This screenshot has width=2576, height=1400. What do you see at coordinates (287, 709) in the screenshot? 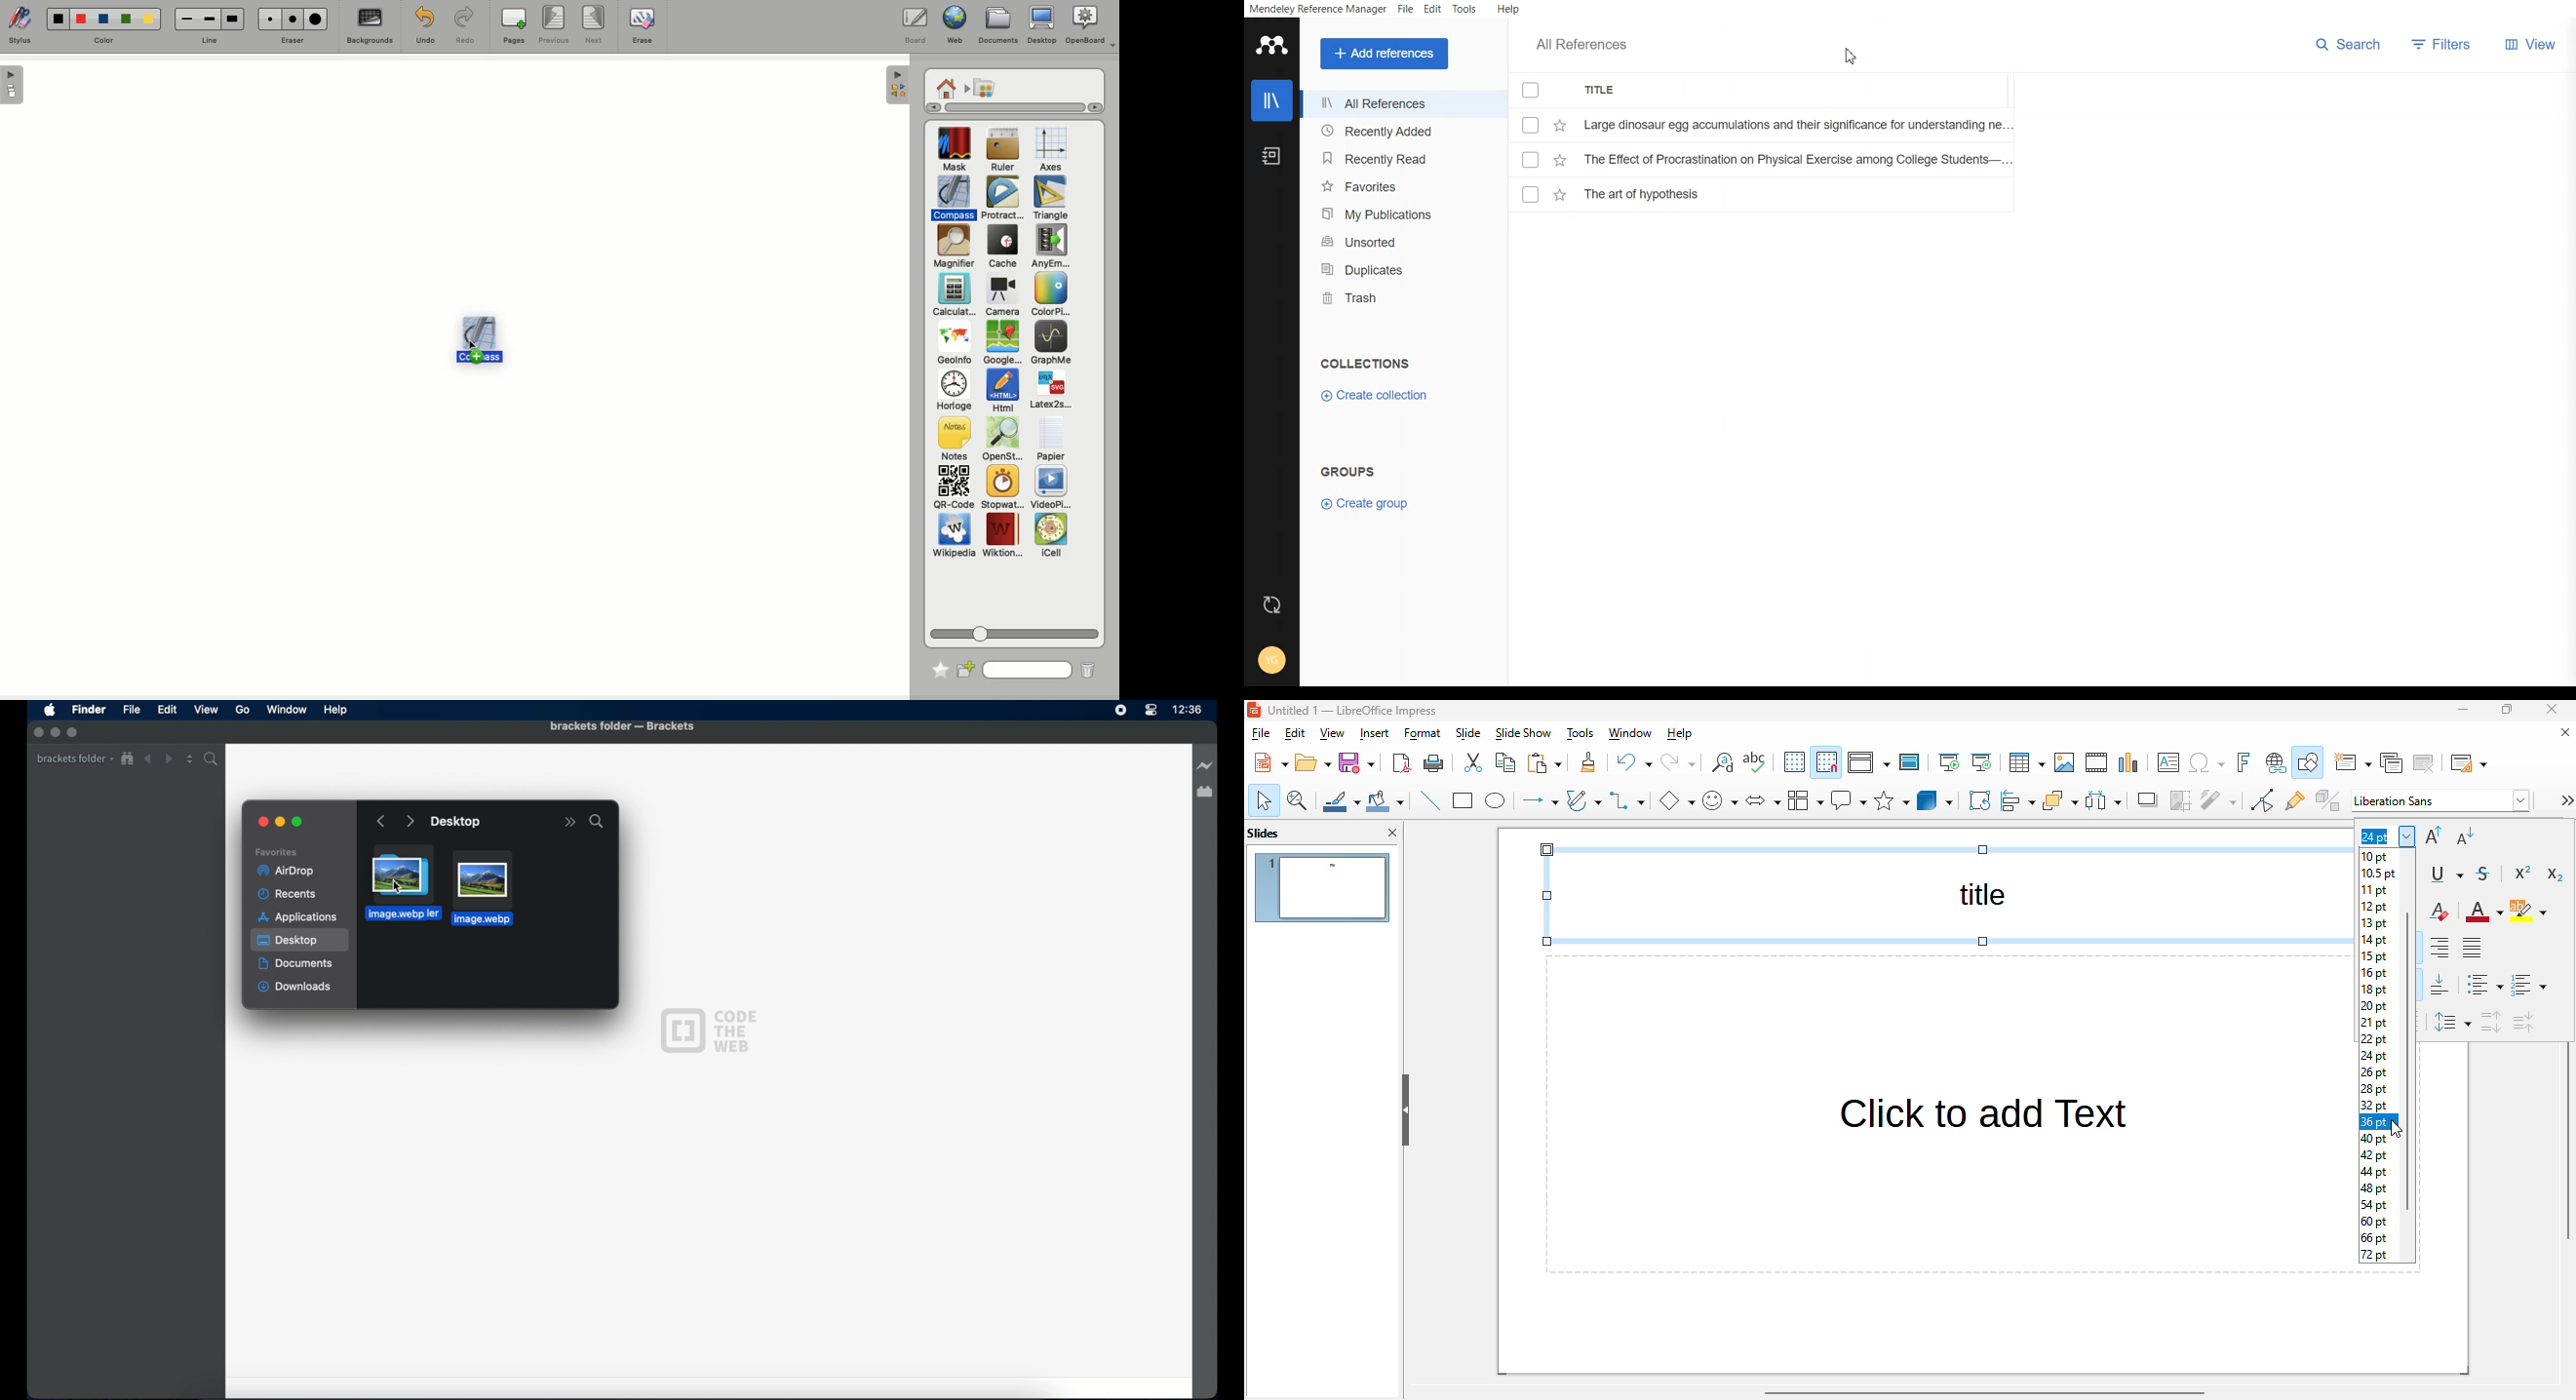
I see `Window` at bounding box center [287, 709].